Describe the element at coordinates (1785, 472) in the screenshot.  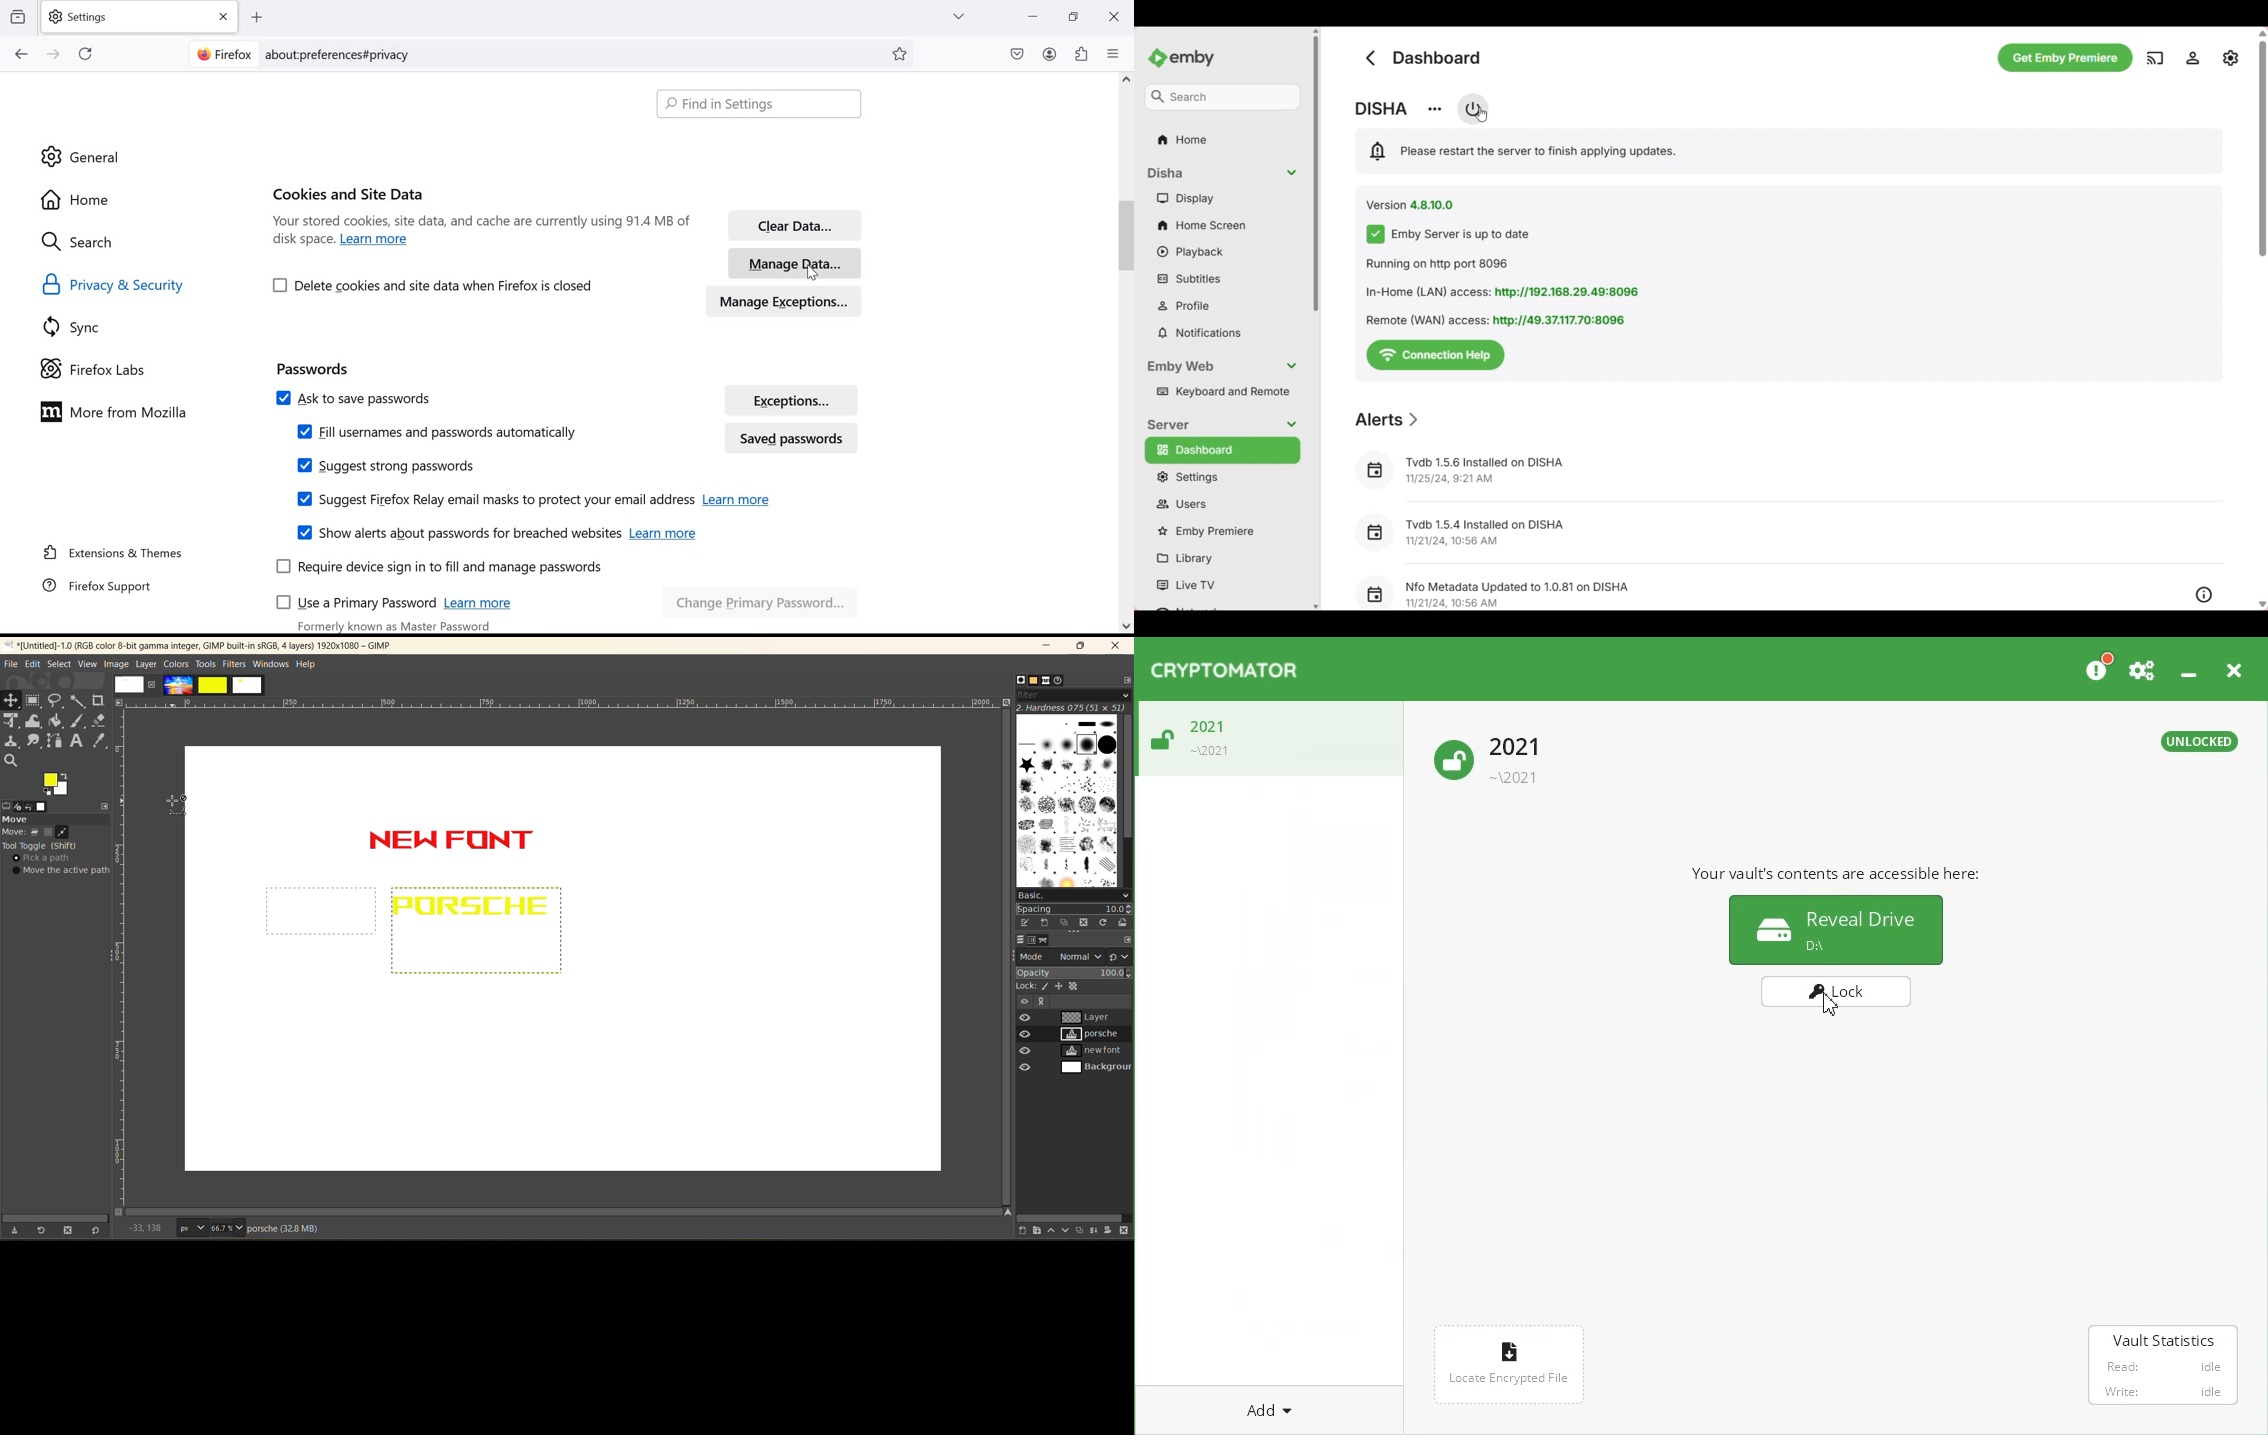
I see `Recent alert` at that location.